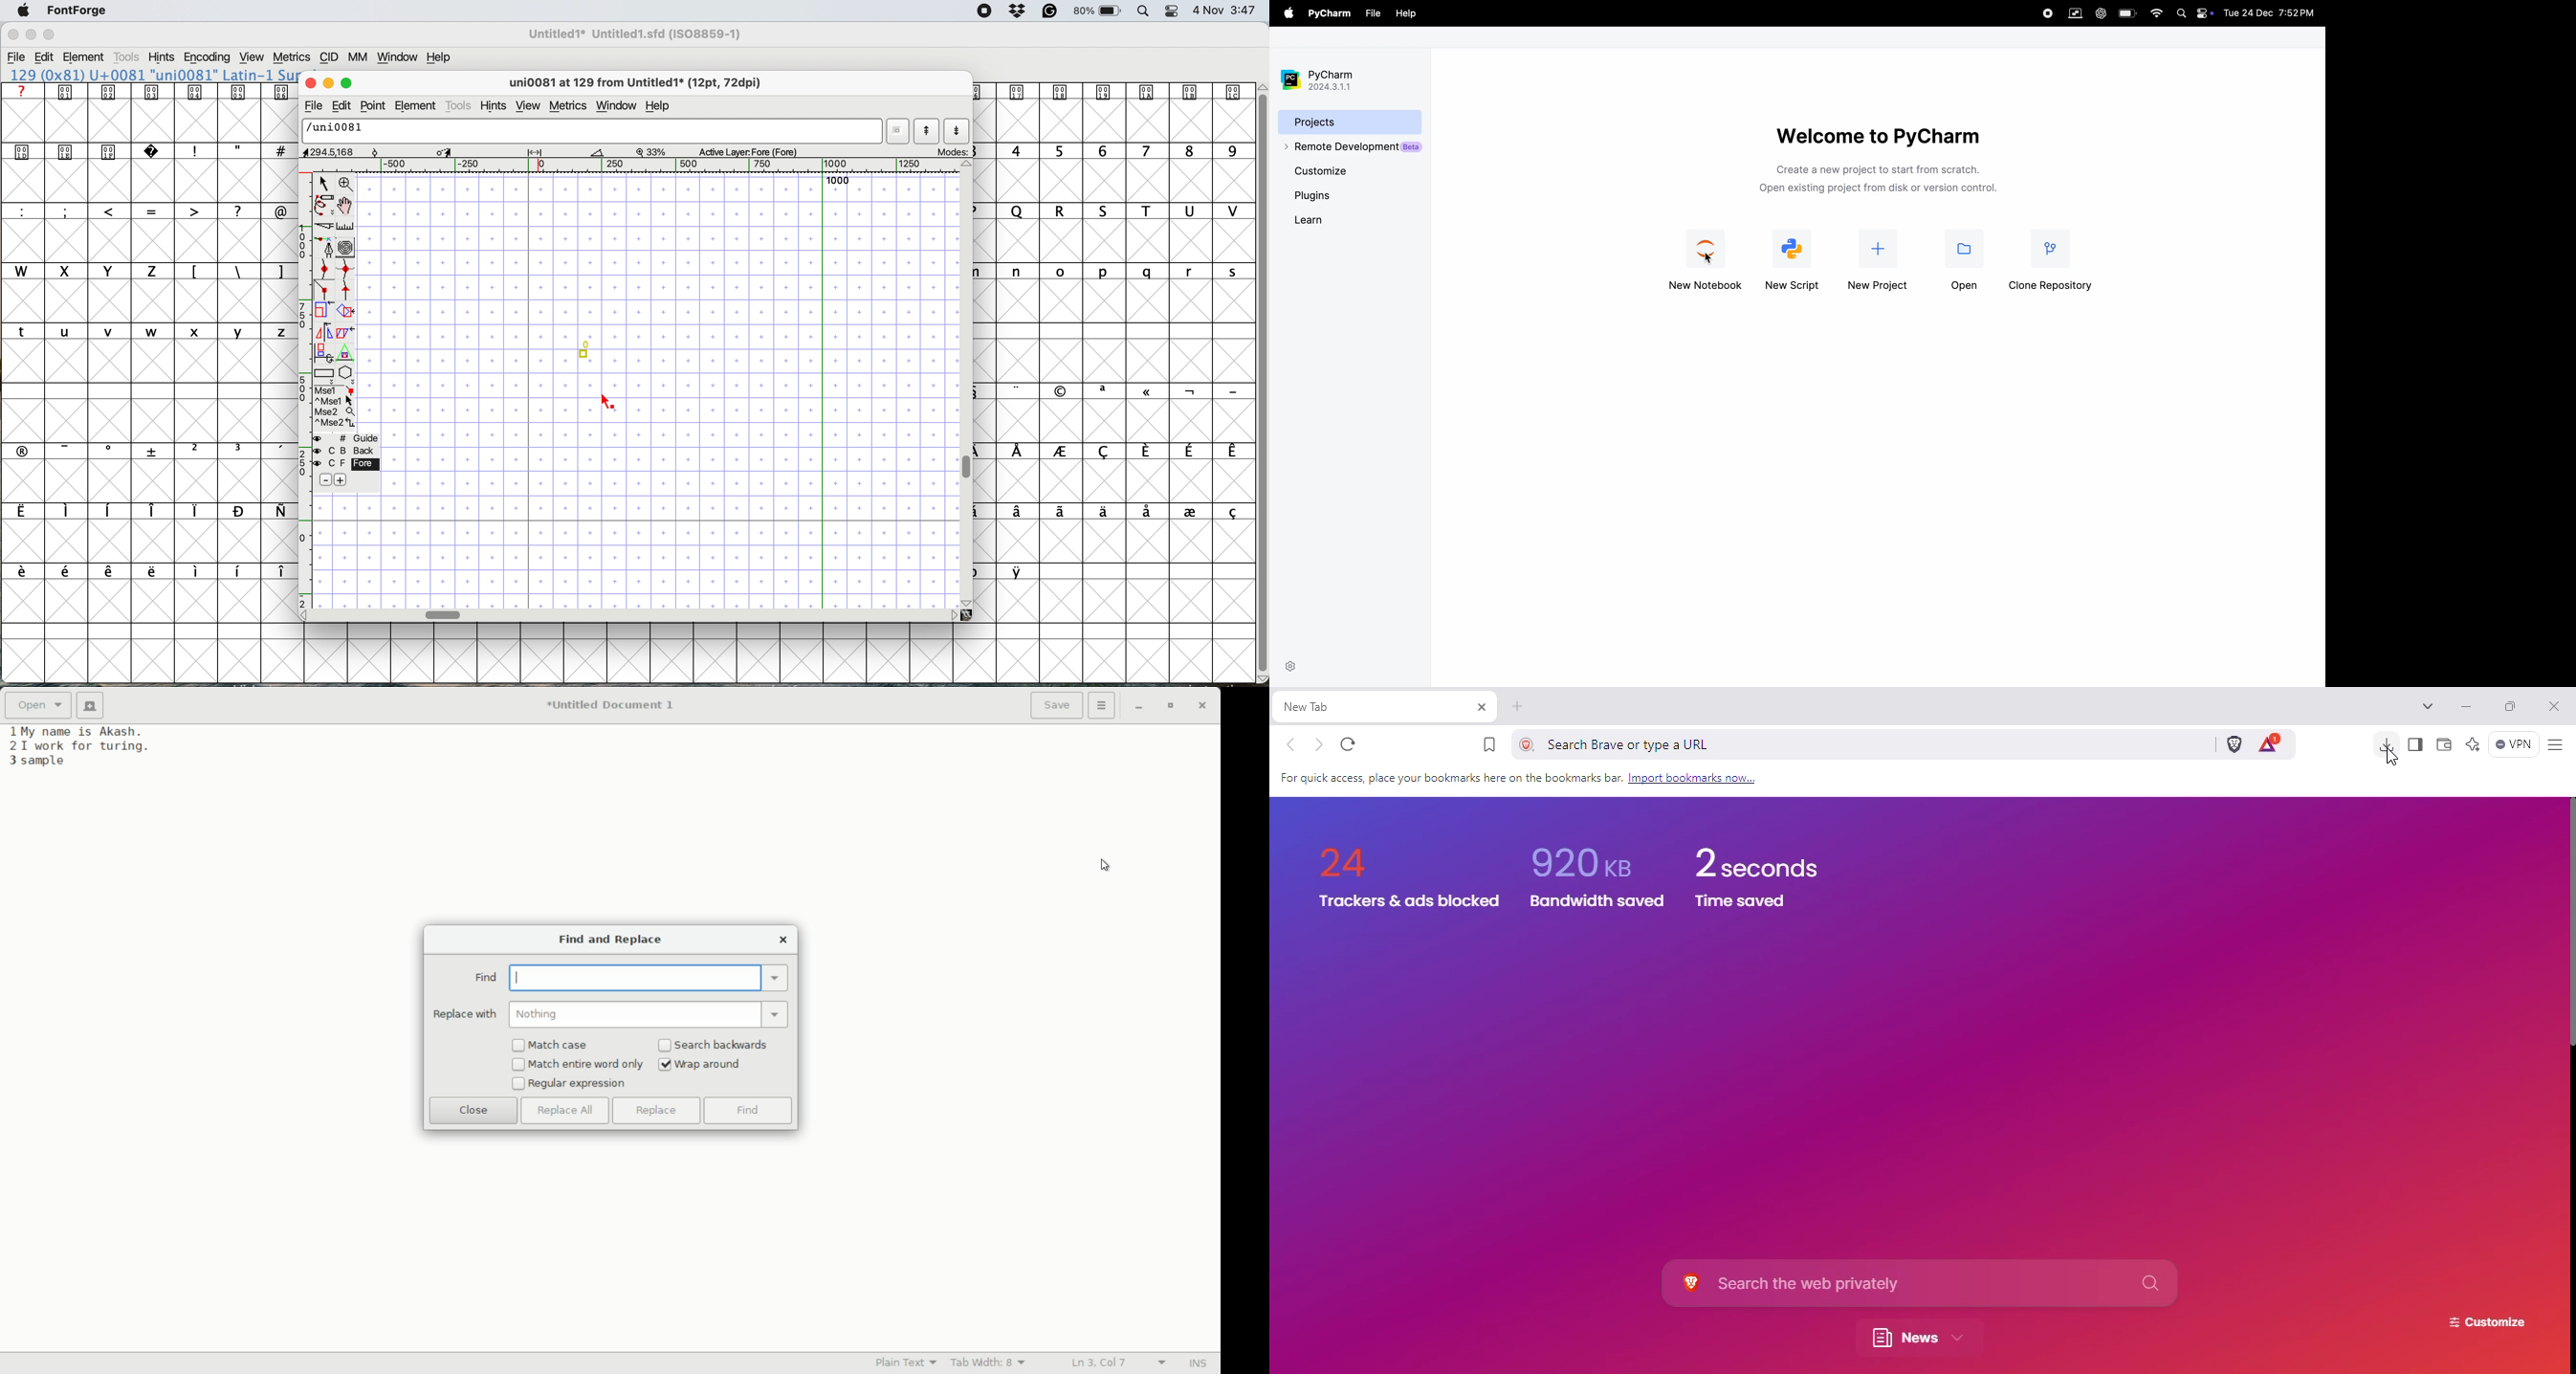 Image resolution: width=2576 pixels, height=1400 pixels. I want to click on scroll by hand, so click(344, 204).